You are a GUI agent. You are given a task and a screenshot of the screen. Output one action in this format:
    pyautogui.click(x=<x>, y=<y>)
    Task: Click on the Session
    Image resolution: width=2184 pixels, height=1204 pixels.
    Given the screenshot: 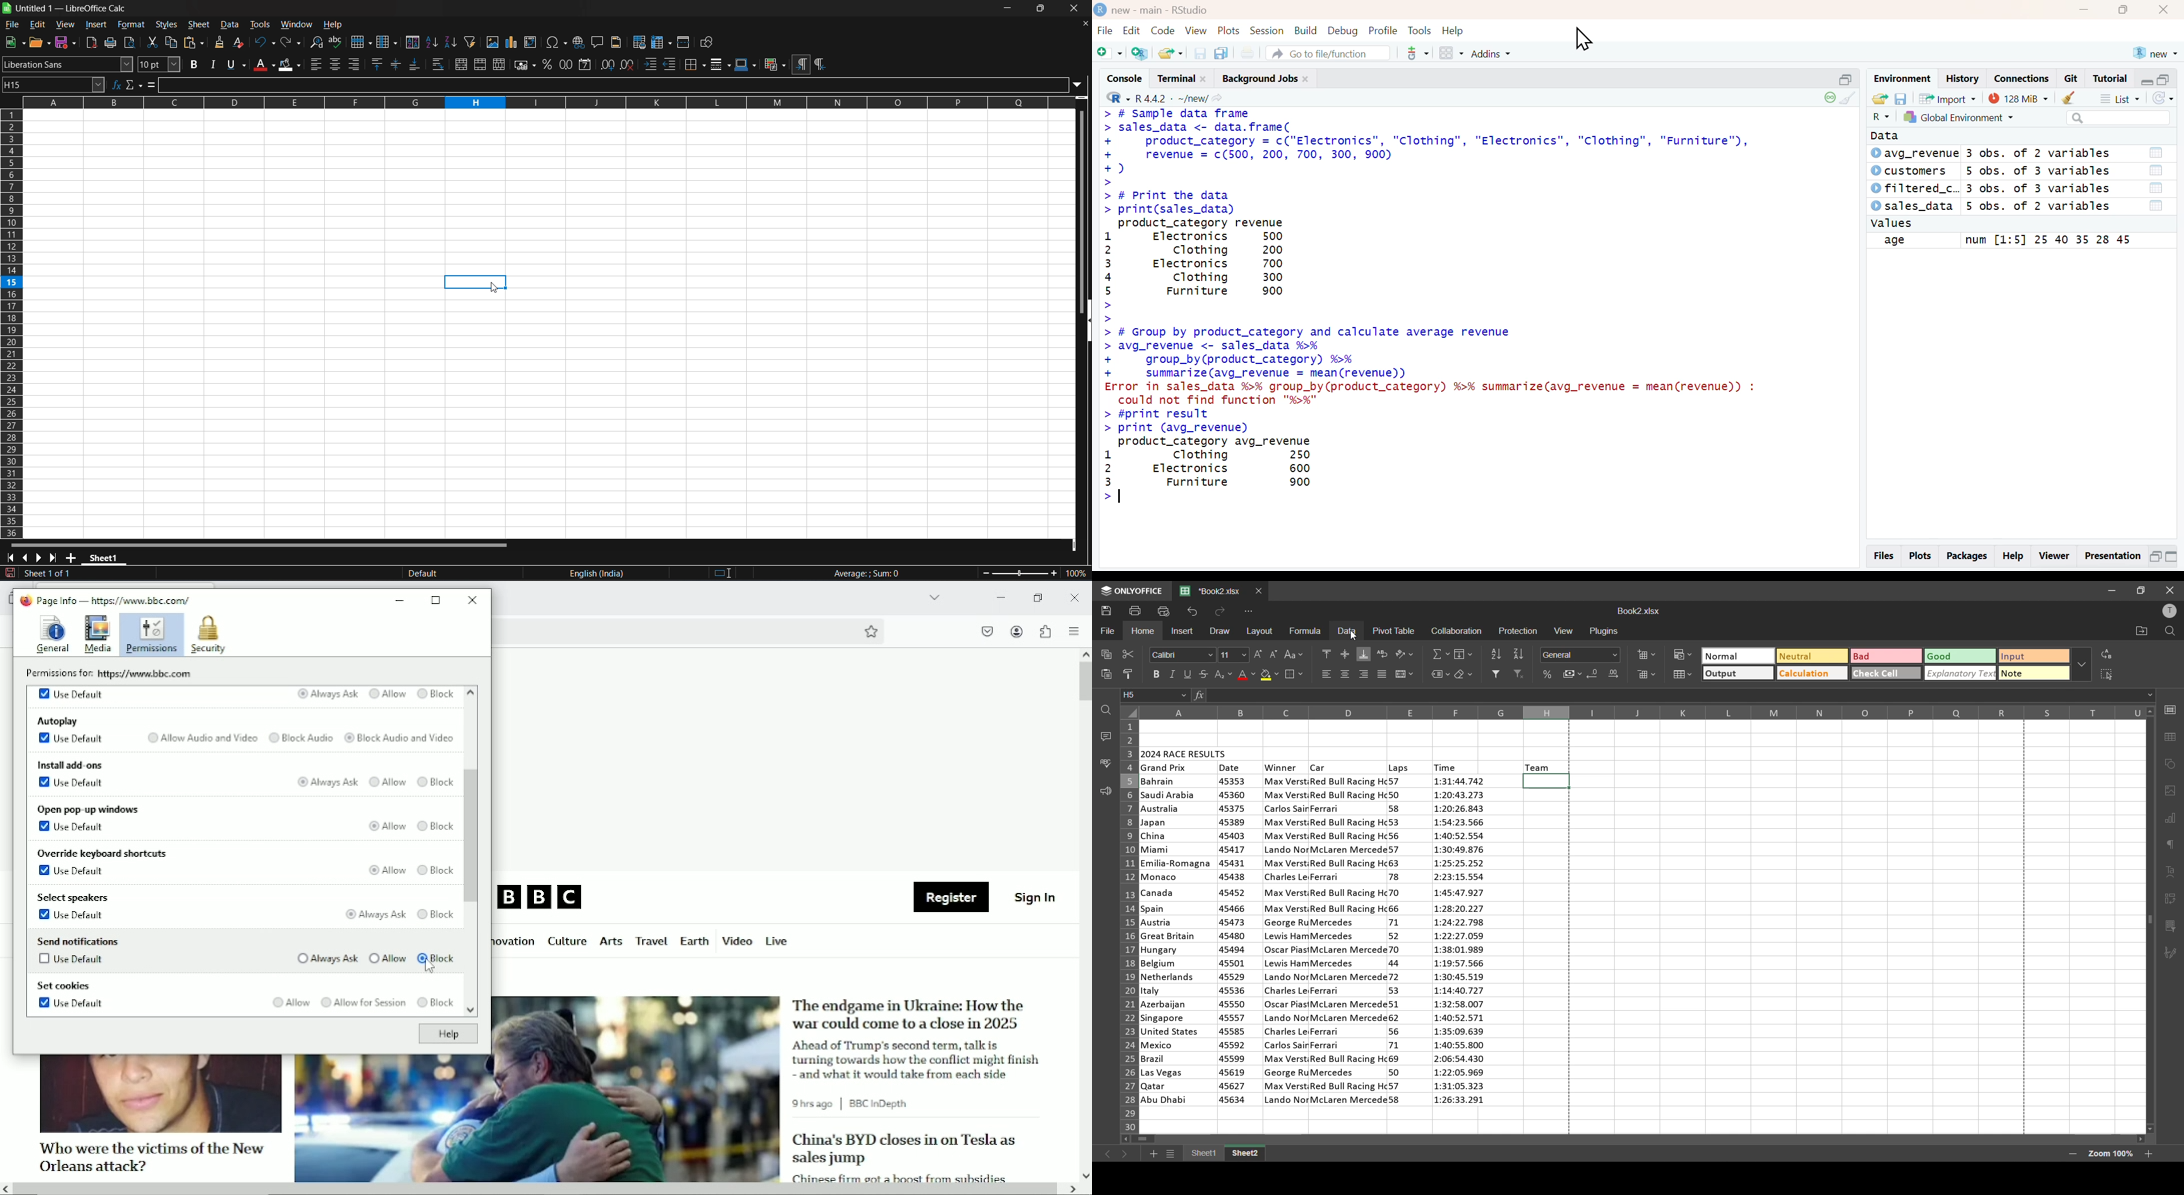 What is the action you would take?
    pyautogui.click(x=1267, y=30)
    